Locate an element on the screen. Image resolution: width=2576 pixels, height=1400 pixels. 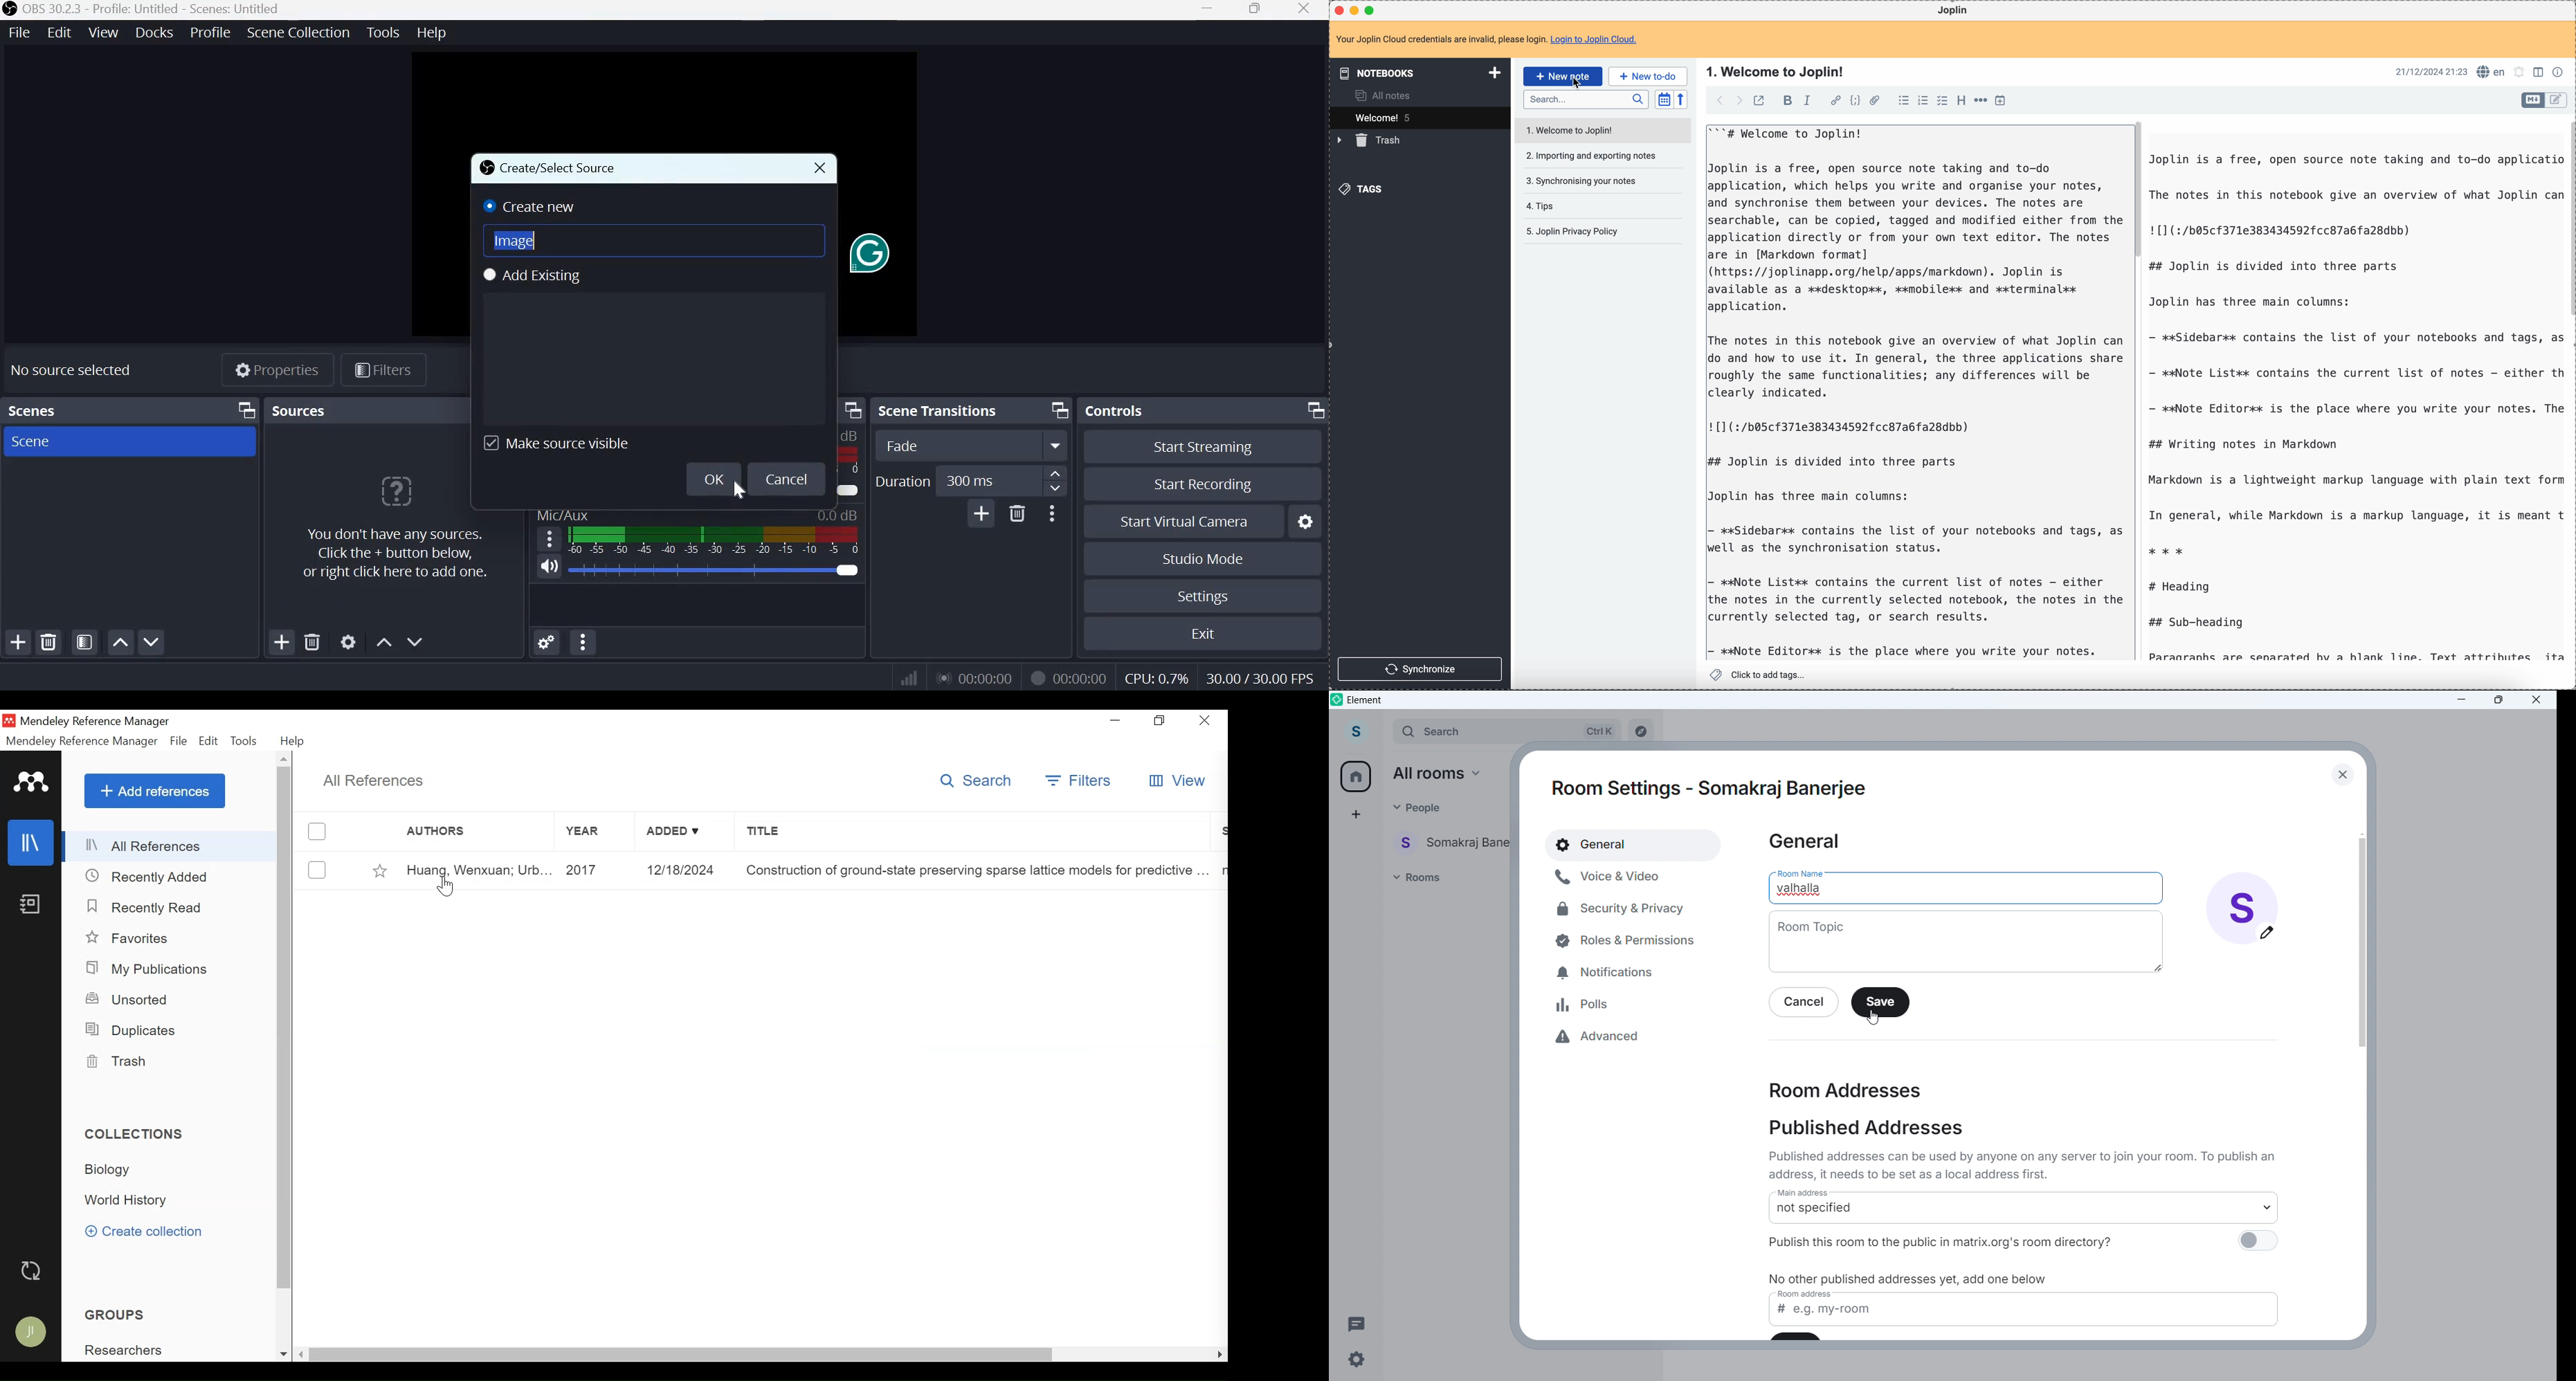
Audio Mixer Menu is located at coordinates (584, 643).